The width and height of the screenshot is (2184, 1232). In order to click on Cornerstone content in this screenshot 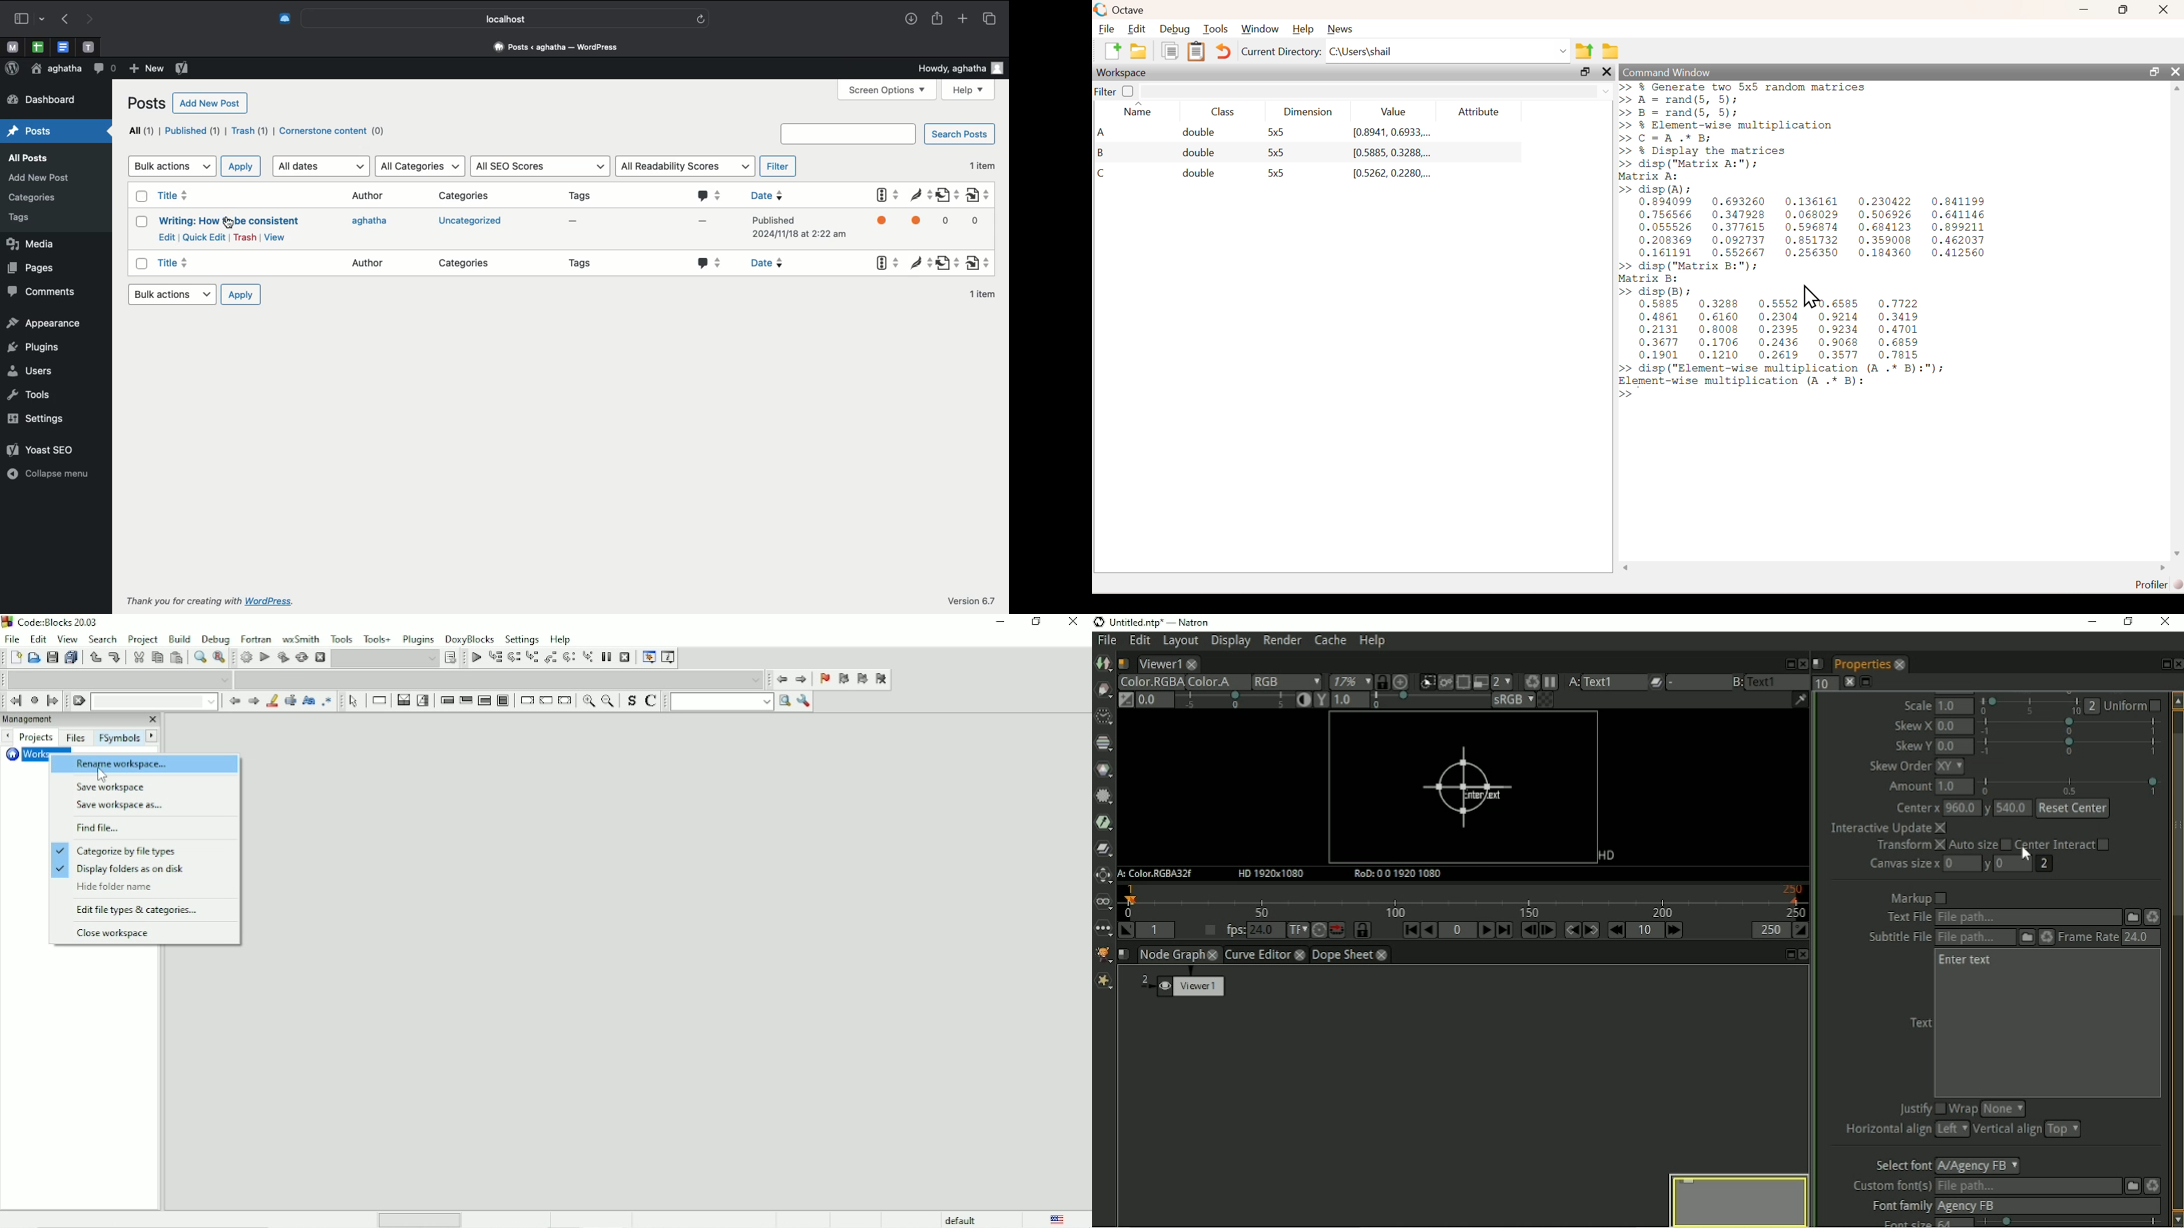, I will do `click(333, 131)`.